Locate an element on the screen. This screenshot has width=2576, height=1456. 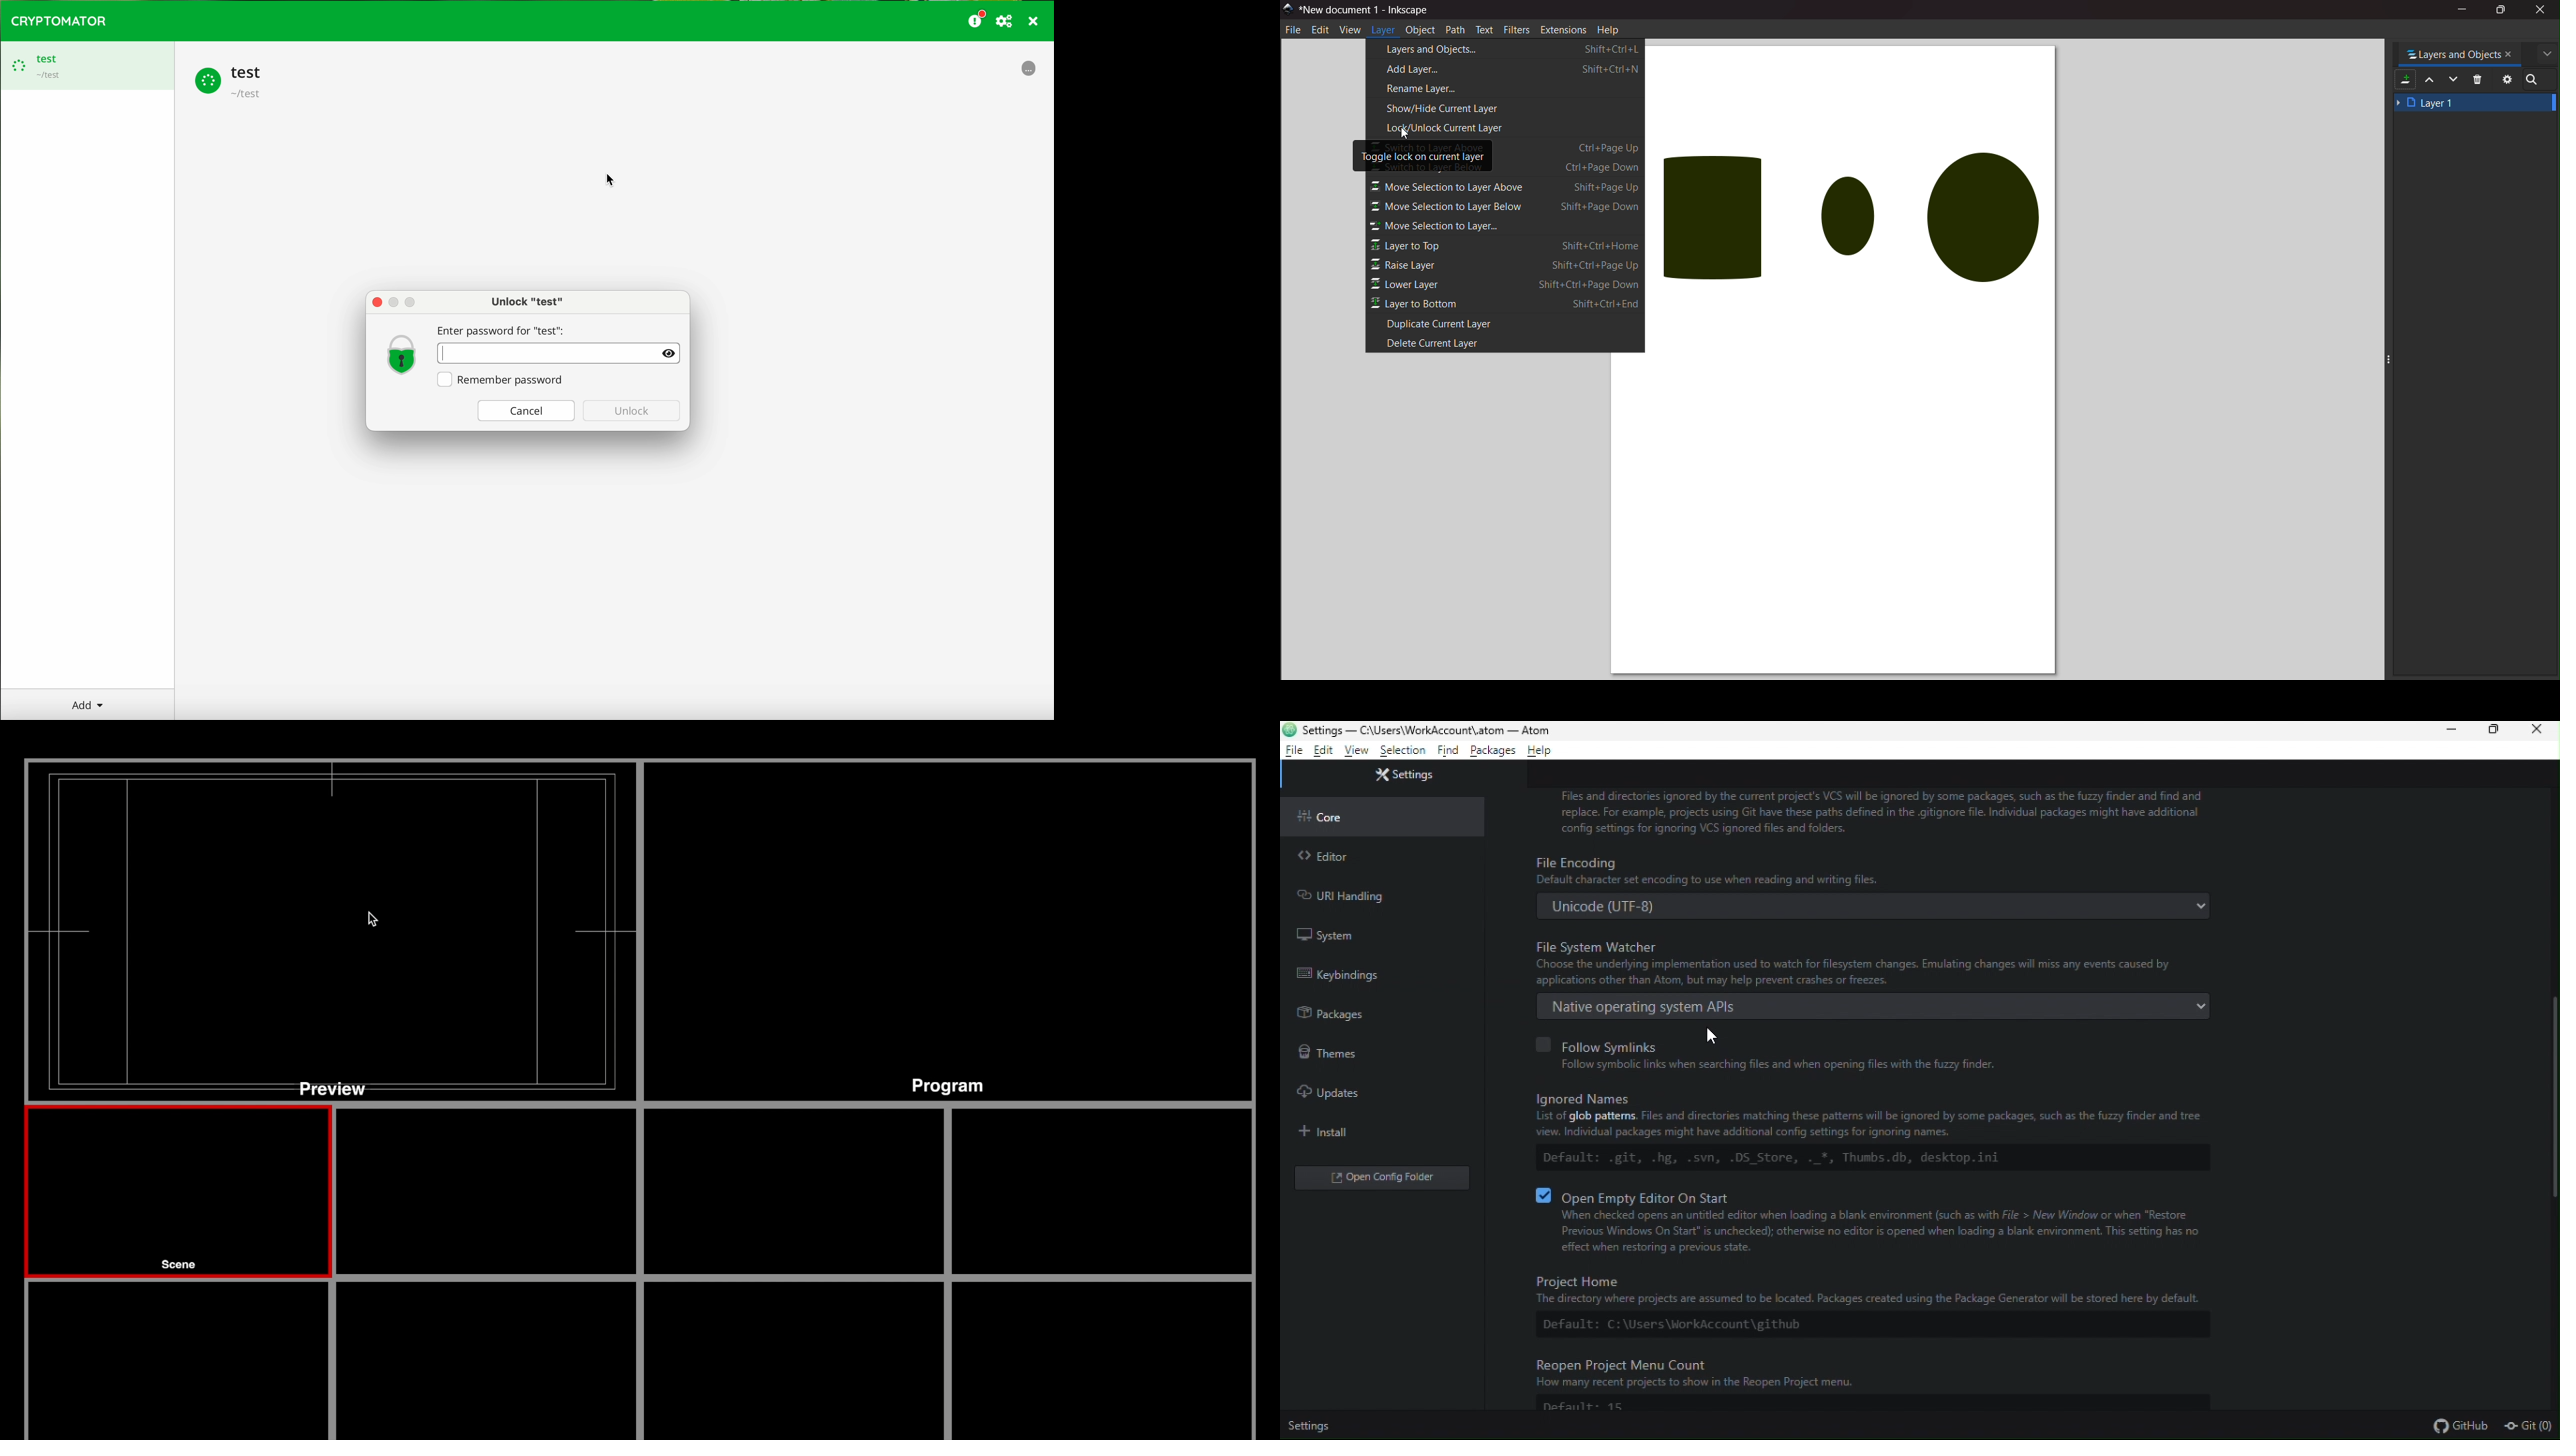
rename layer is located at coordinates (1427, 90).